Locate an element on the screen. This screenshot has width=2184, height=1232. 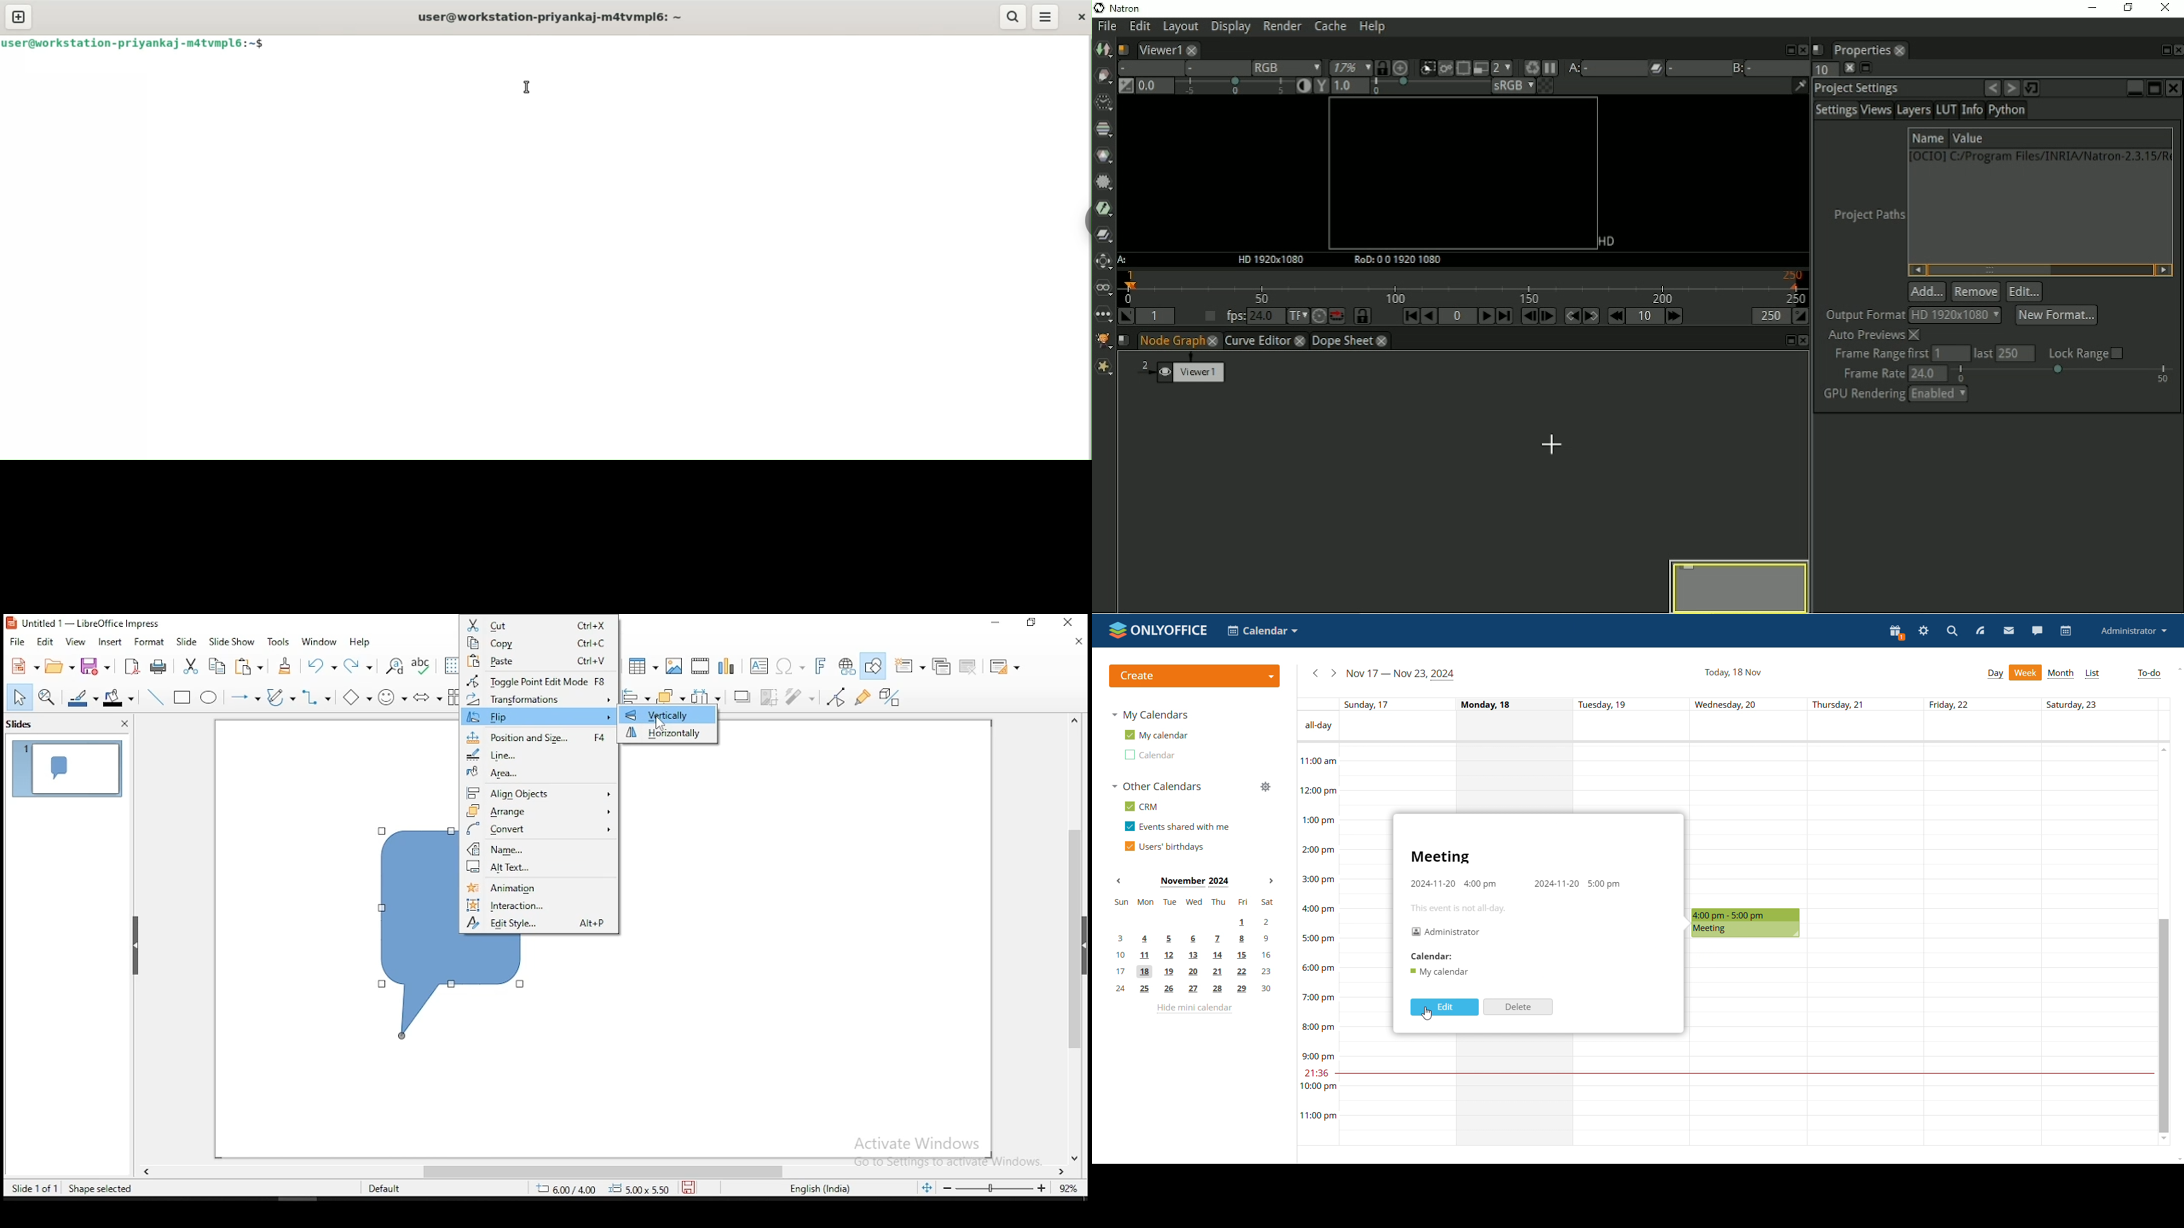
logo is located at coordinates (1156, 630).